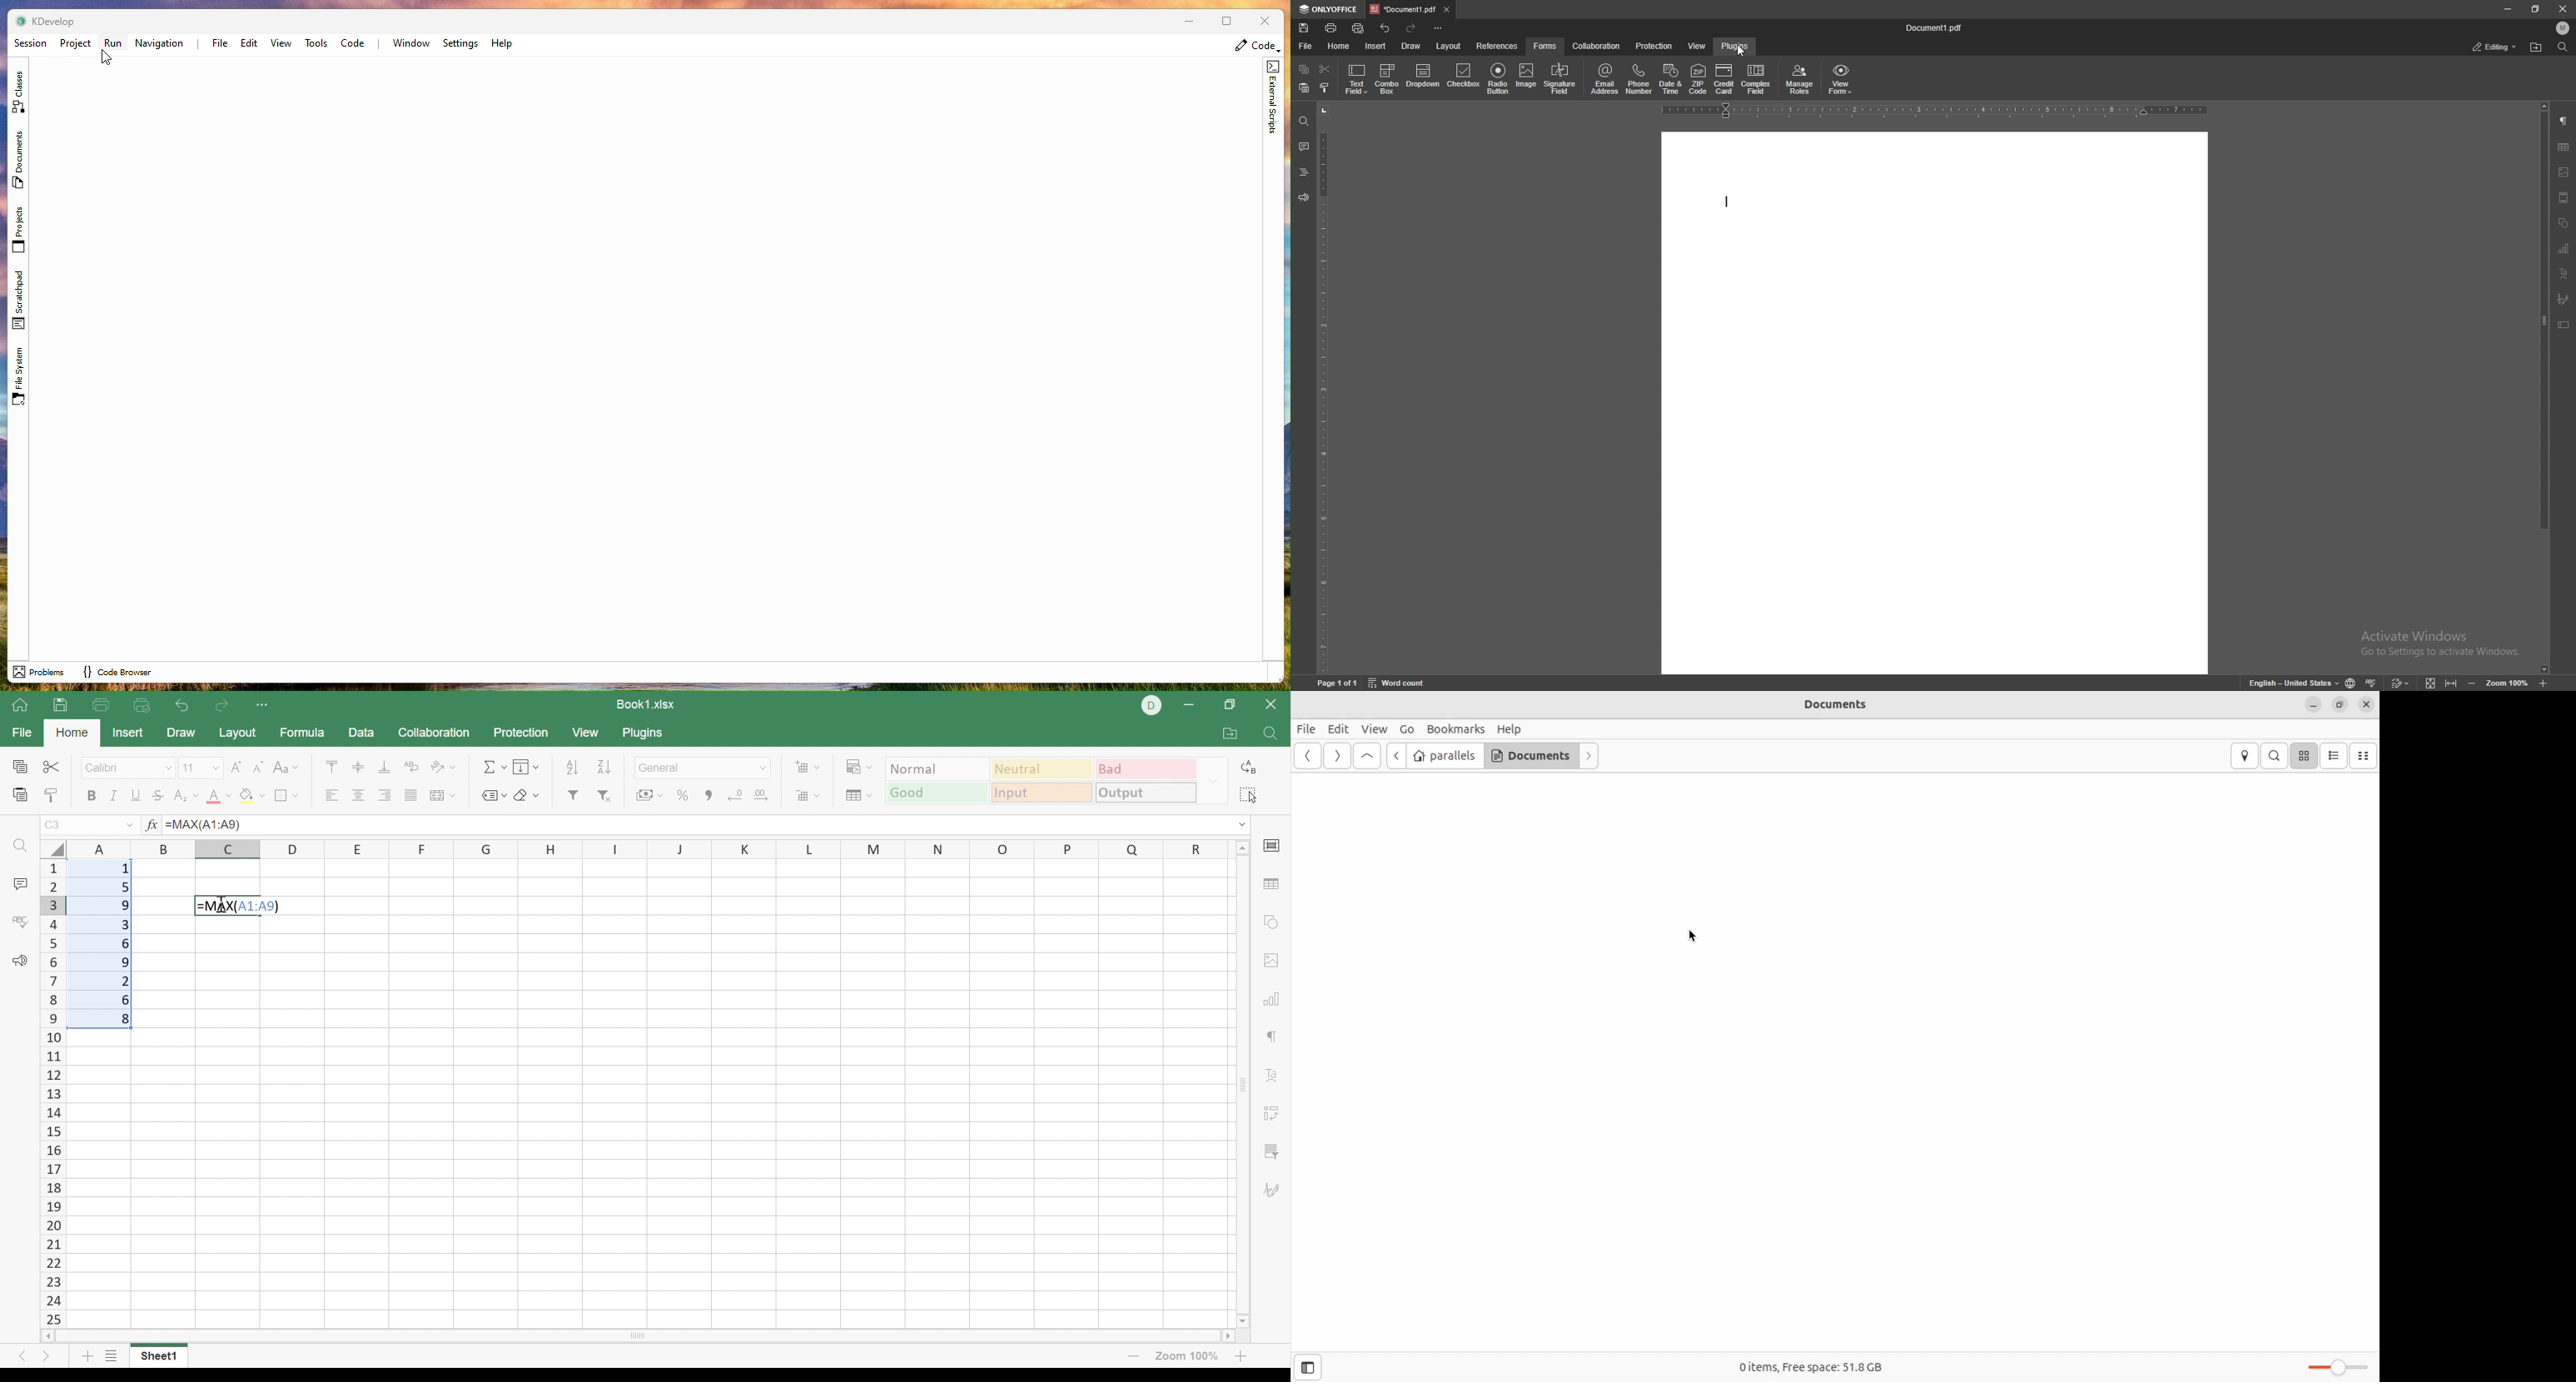 This screenshot has height=1400, width=2576. Describe the element at coordinates (127, 733) in the screenshot. I see `Insert` at that location.